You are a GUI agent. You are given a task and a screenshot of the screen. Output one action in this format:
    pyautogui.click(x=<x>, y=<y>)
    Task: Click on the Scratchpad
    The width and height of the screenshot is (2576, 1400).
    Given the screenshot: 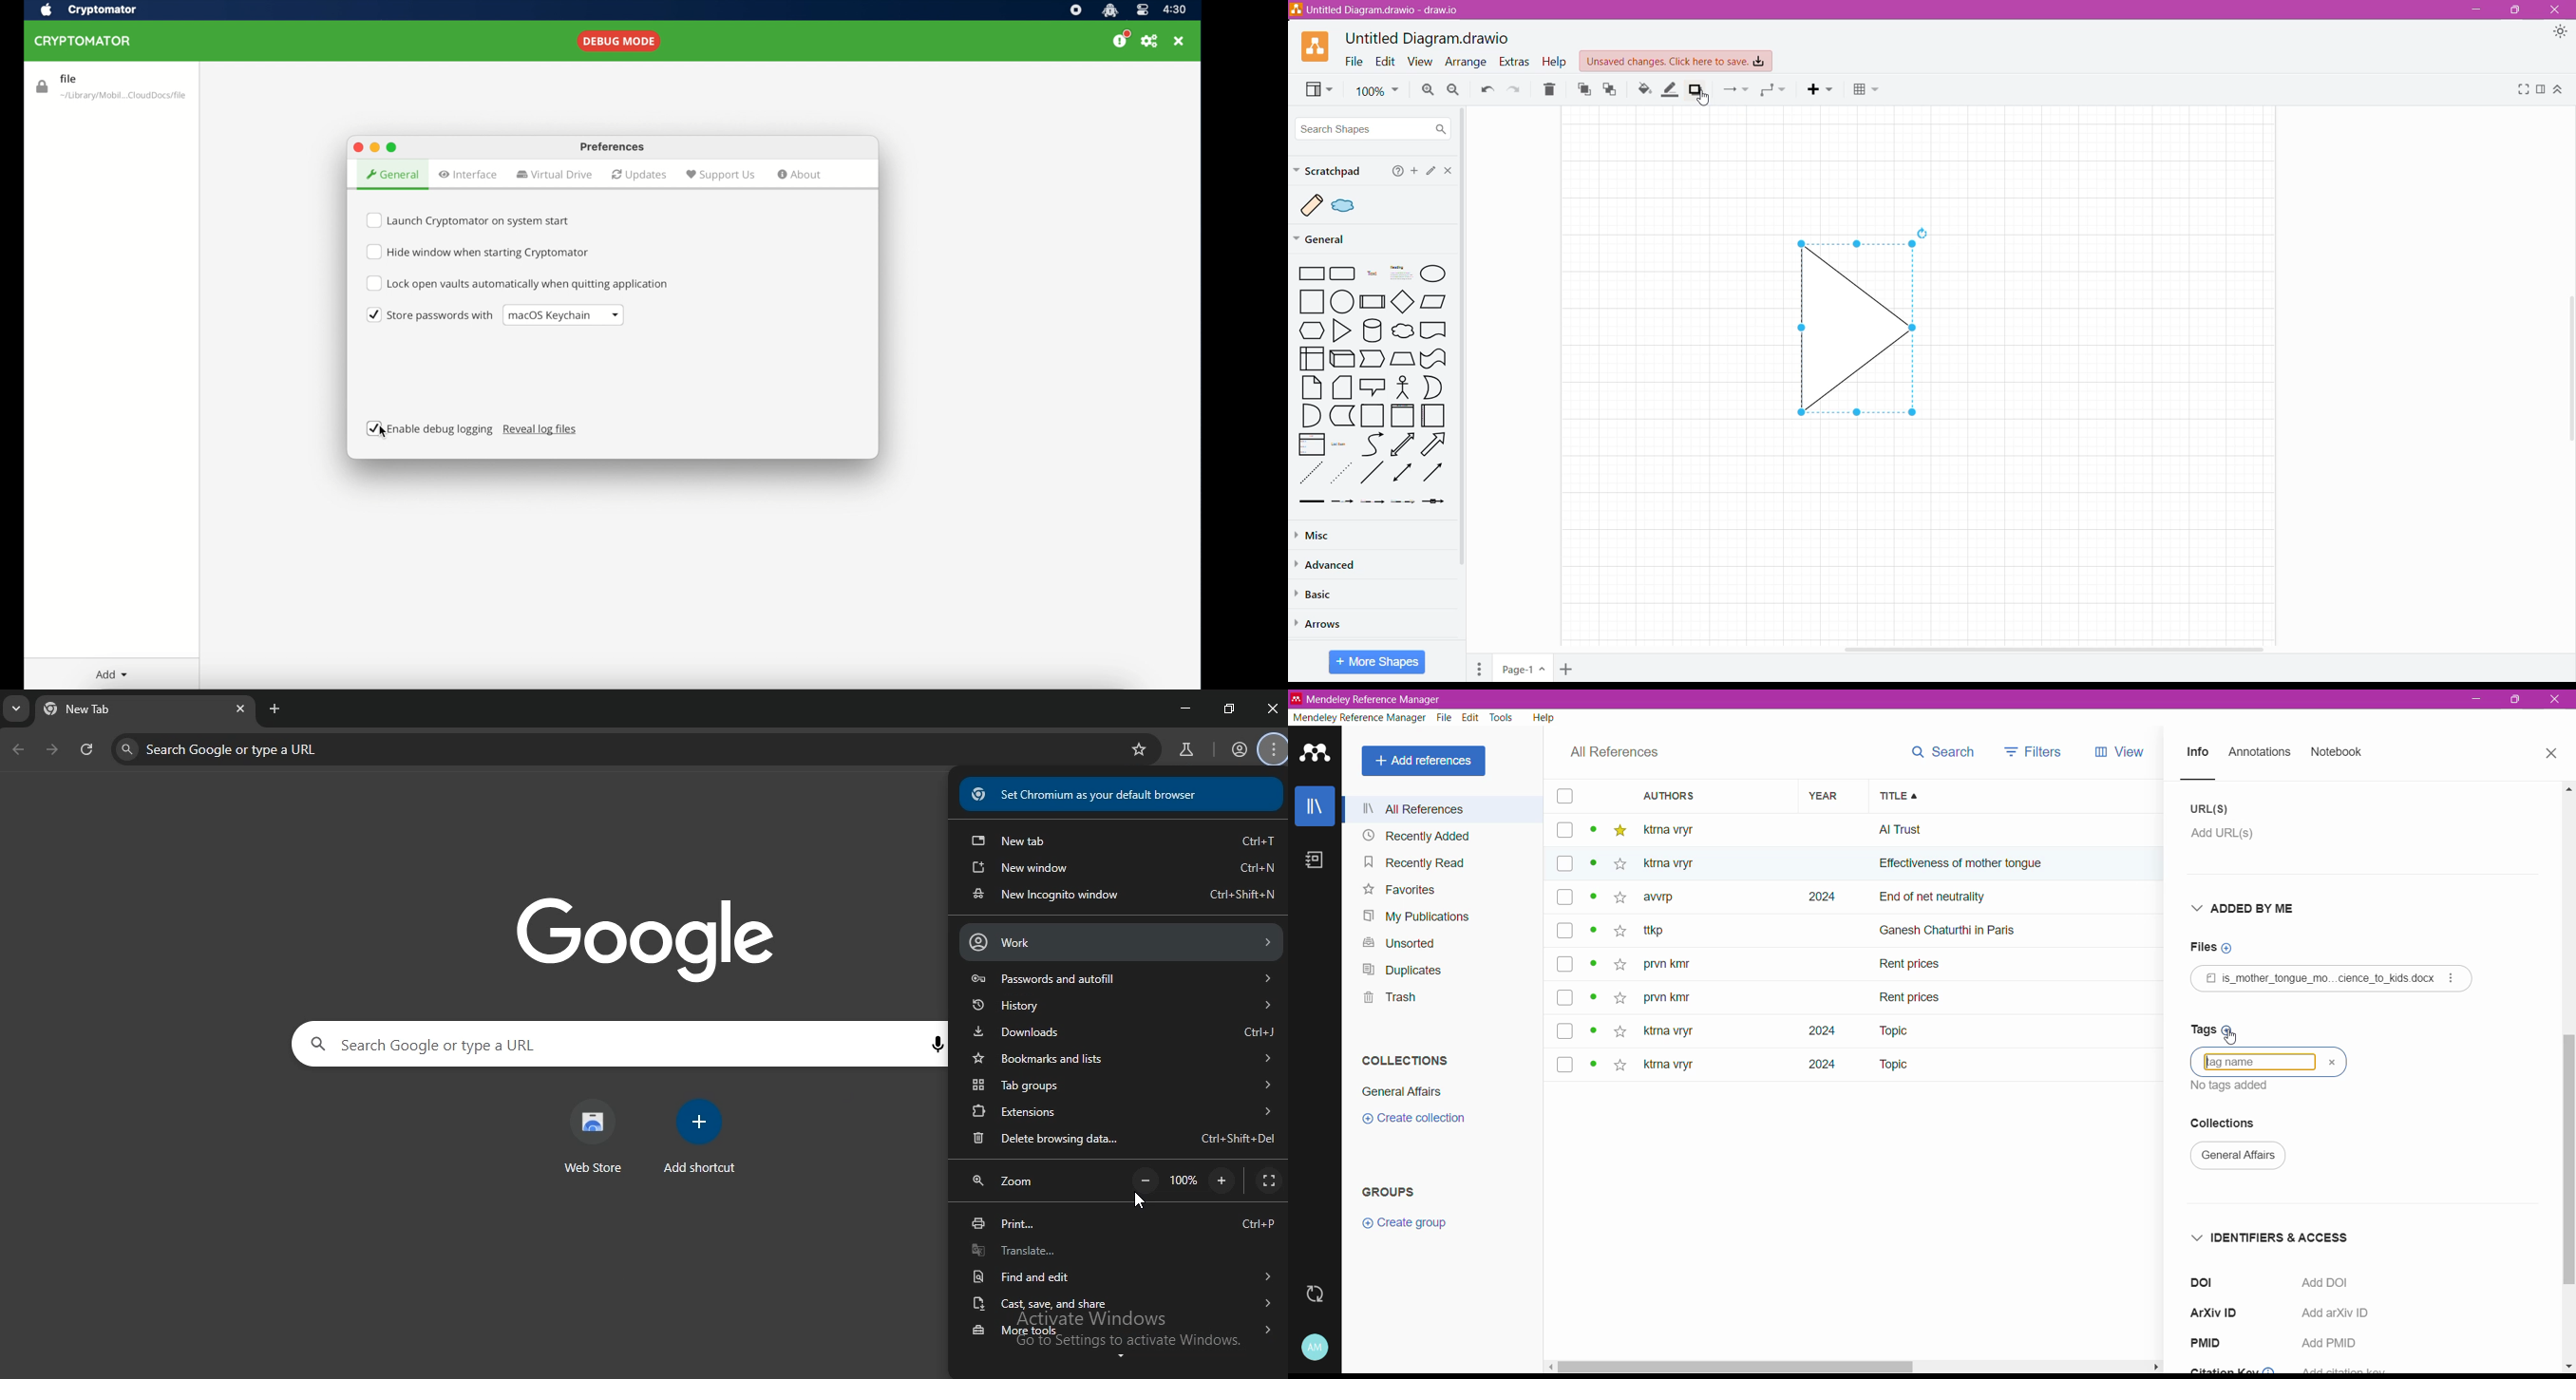 What is the action you would take?
    pyautogui.click(x=1328, y=170)
    